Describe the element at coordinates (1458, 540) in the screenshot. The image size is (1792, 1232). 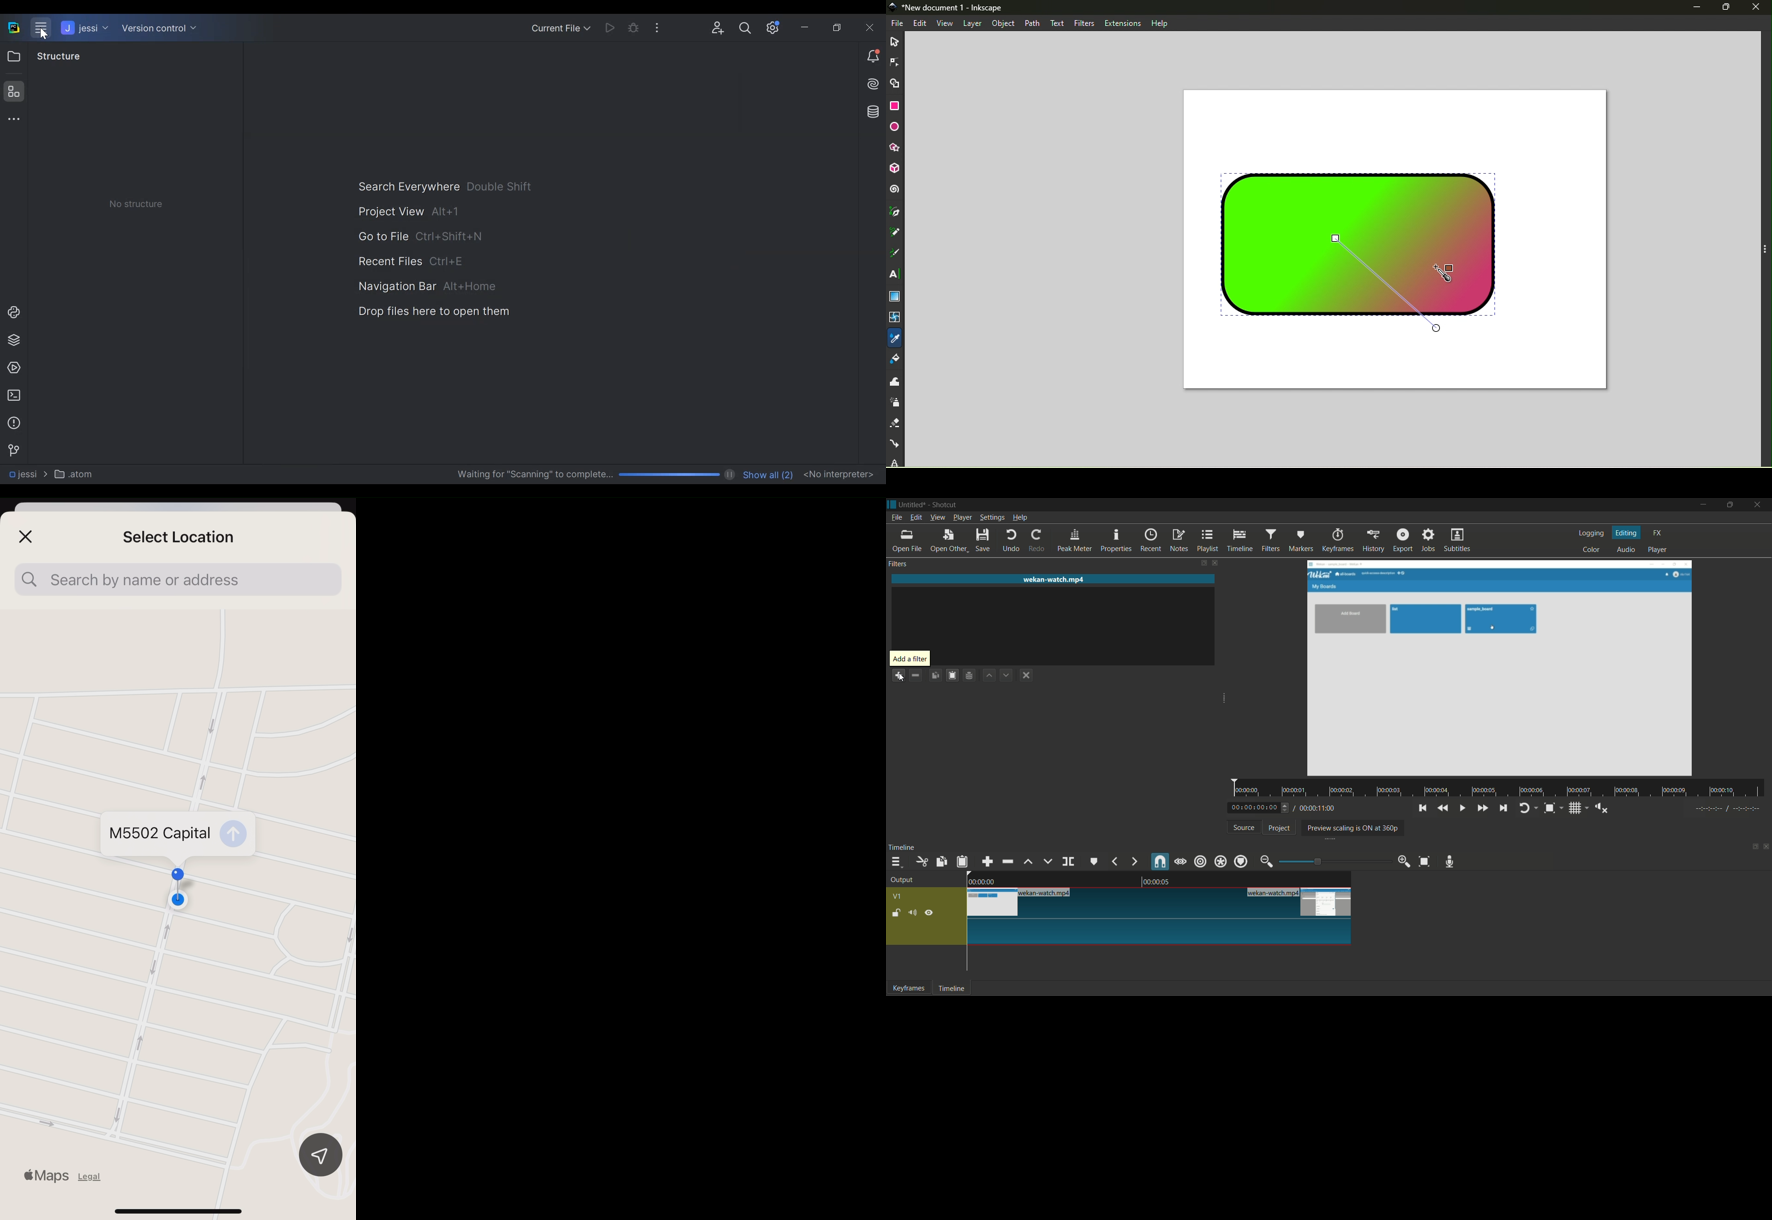
I see `subtitles` at that location.